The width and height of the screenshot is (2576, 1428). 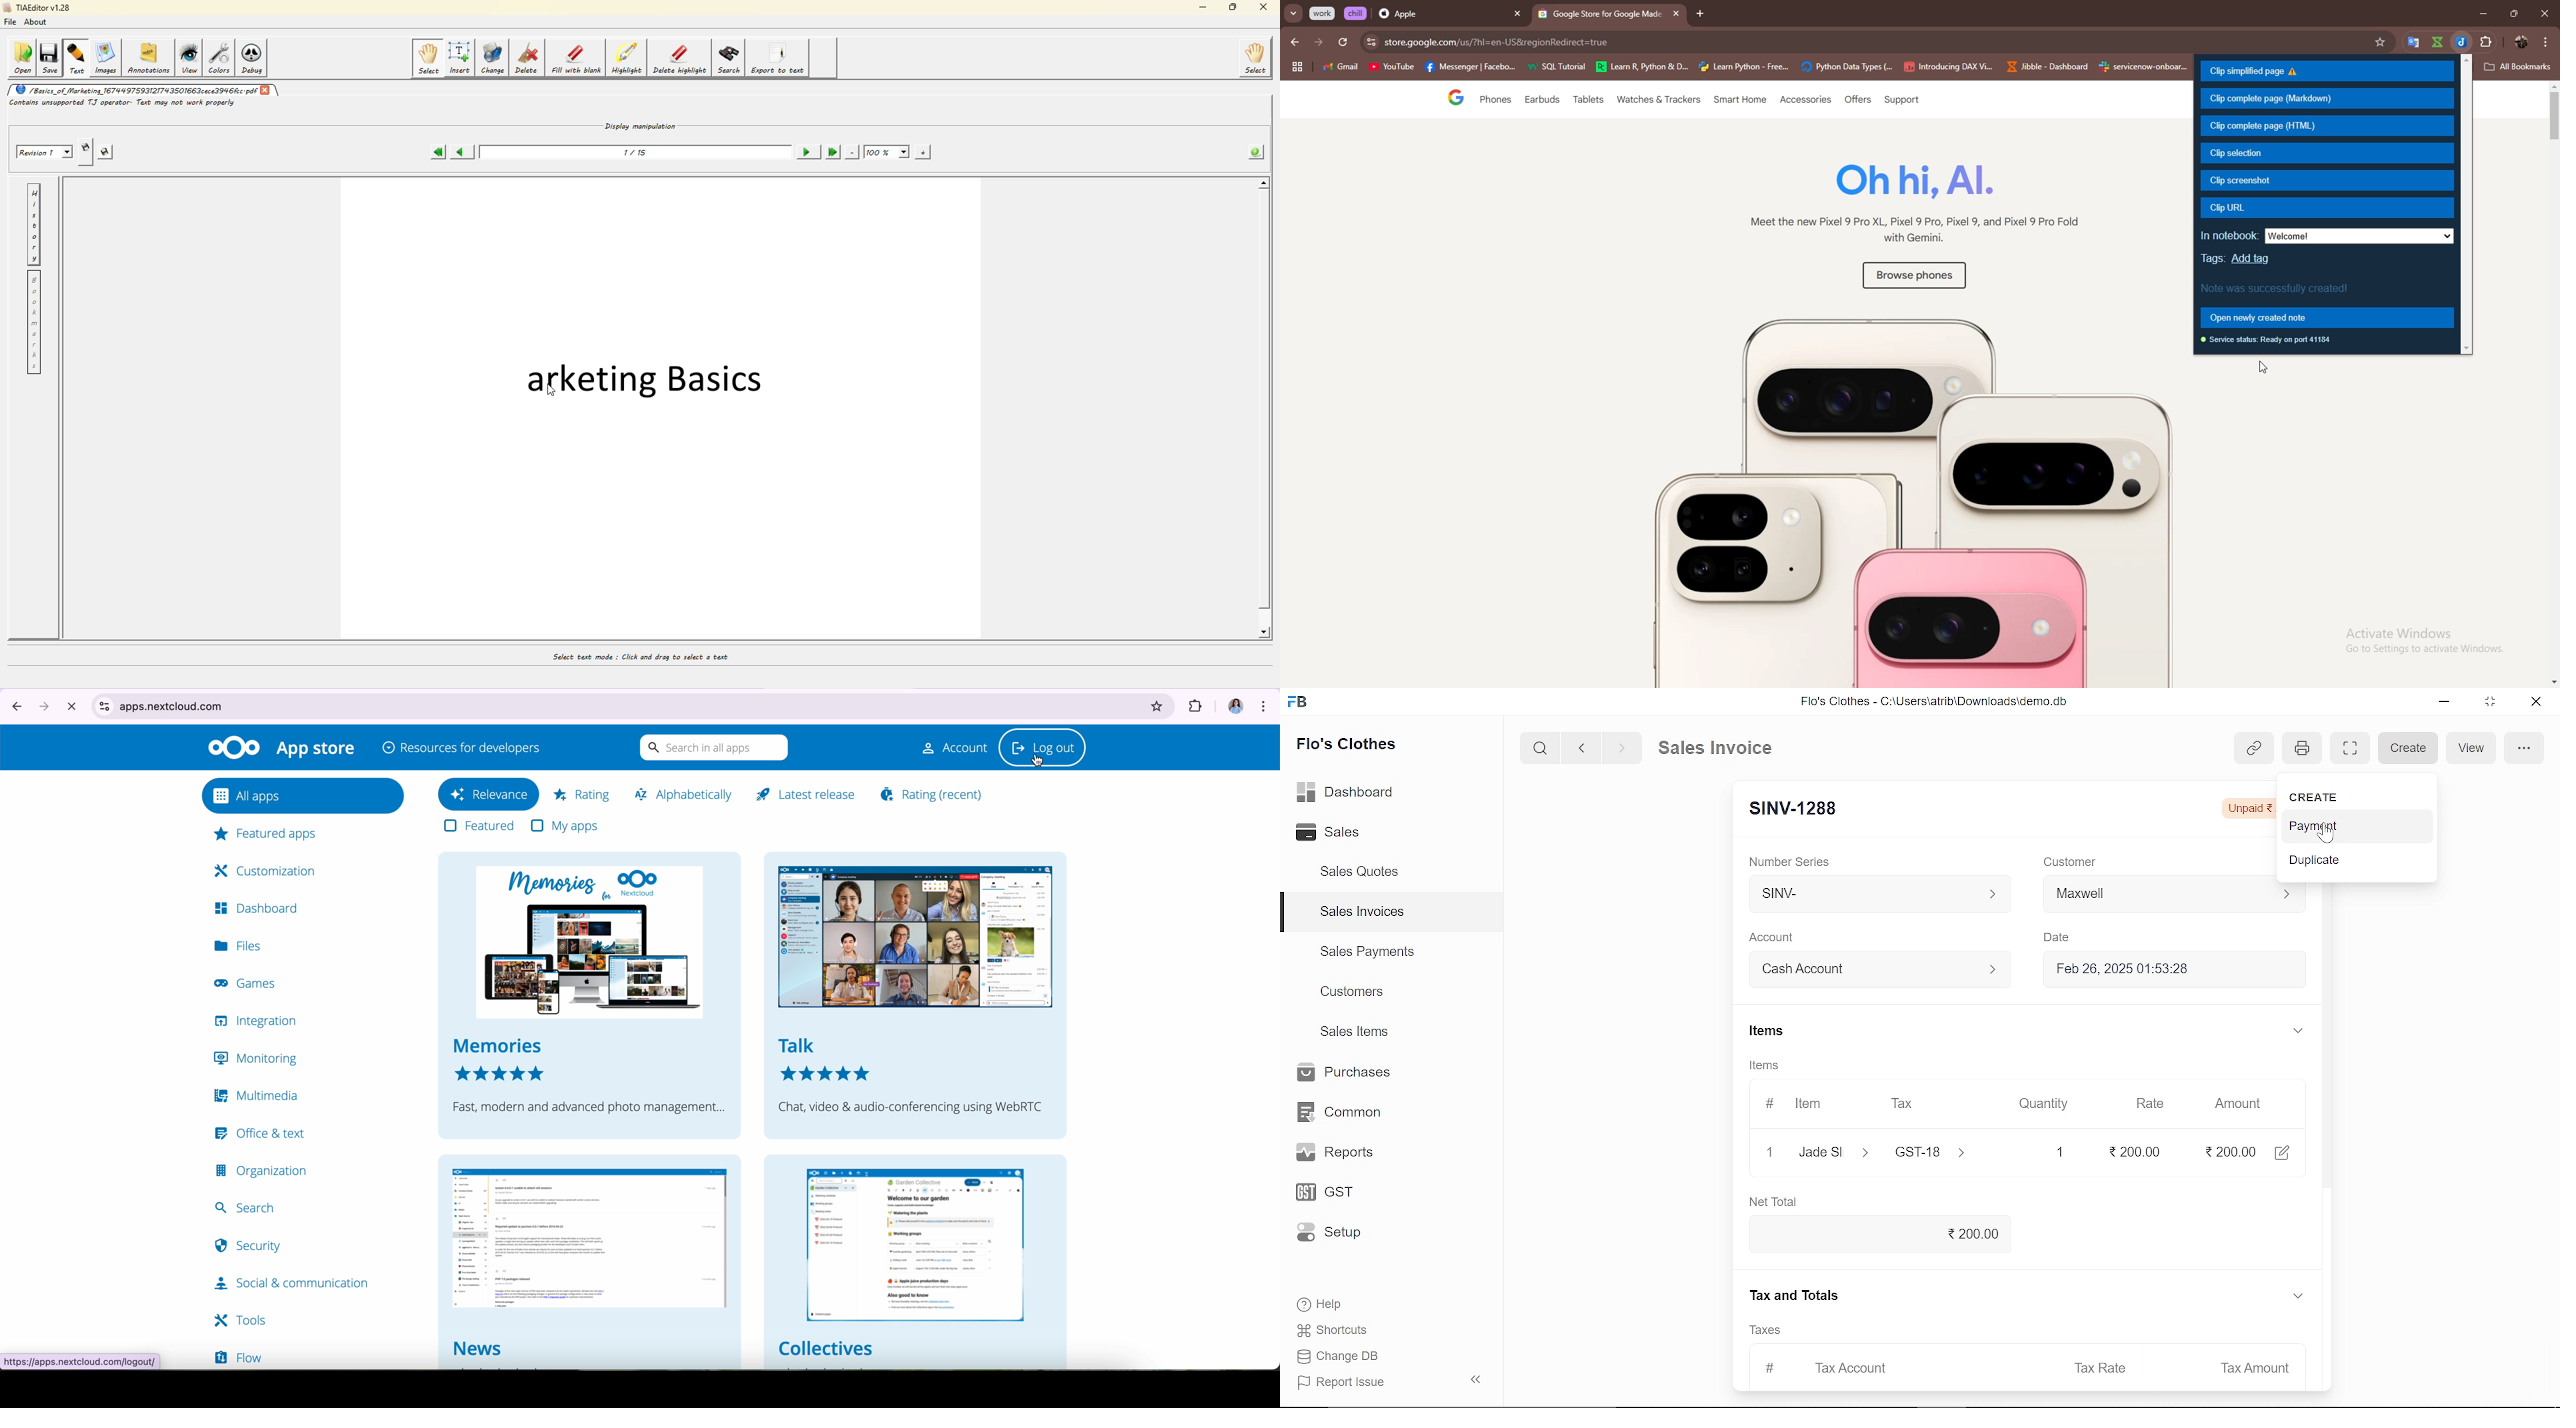 I want to click on print, so click(x=2299, y=749).